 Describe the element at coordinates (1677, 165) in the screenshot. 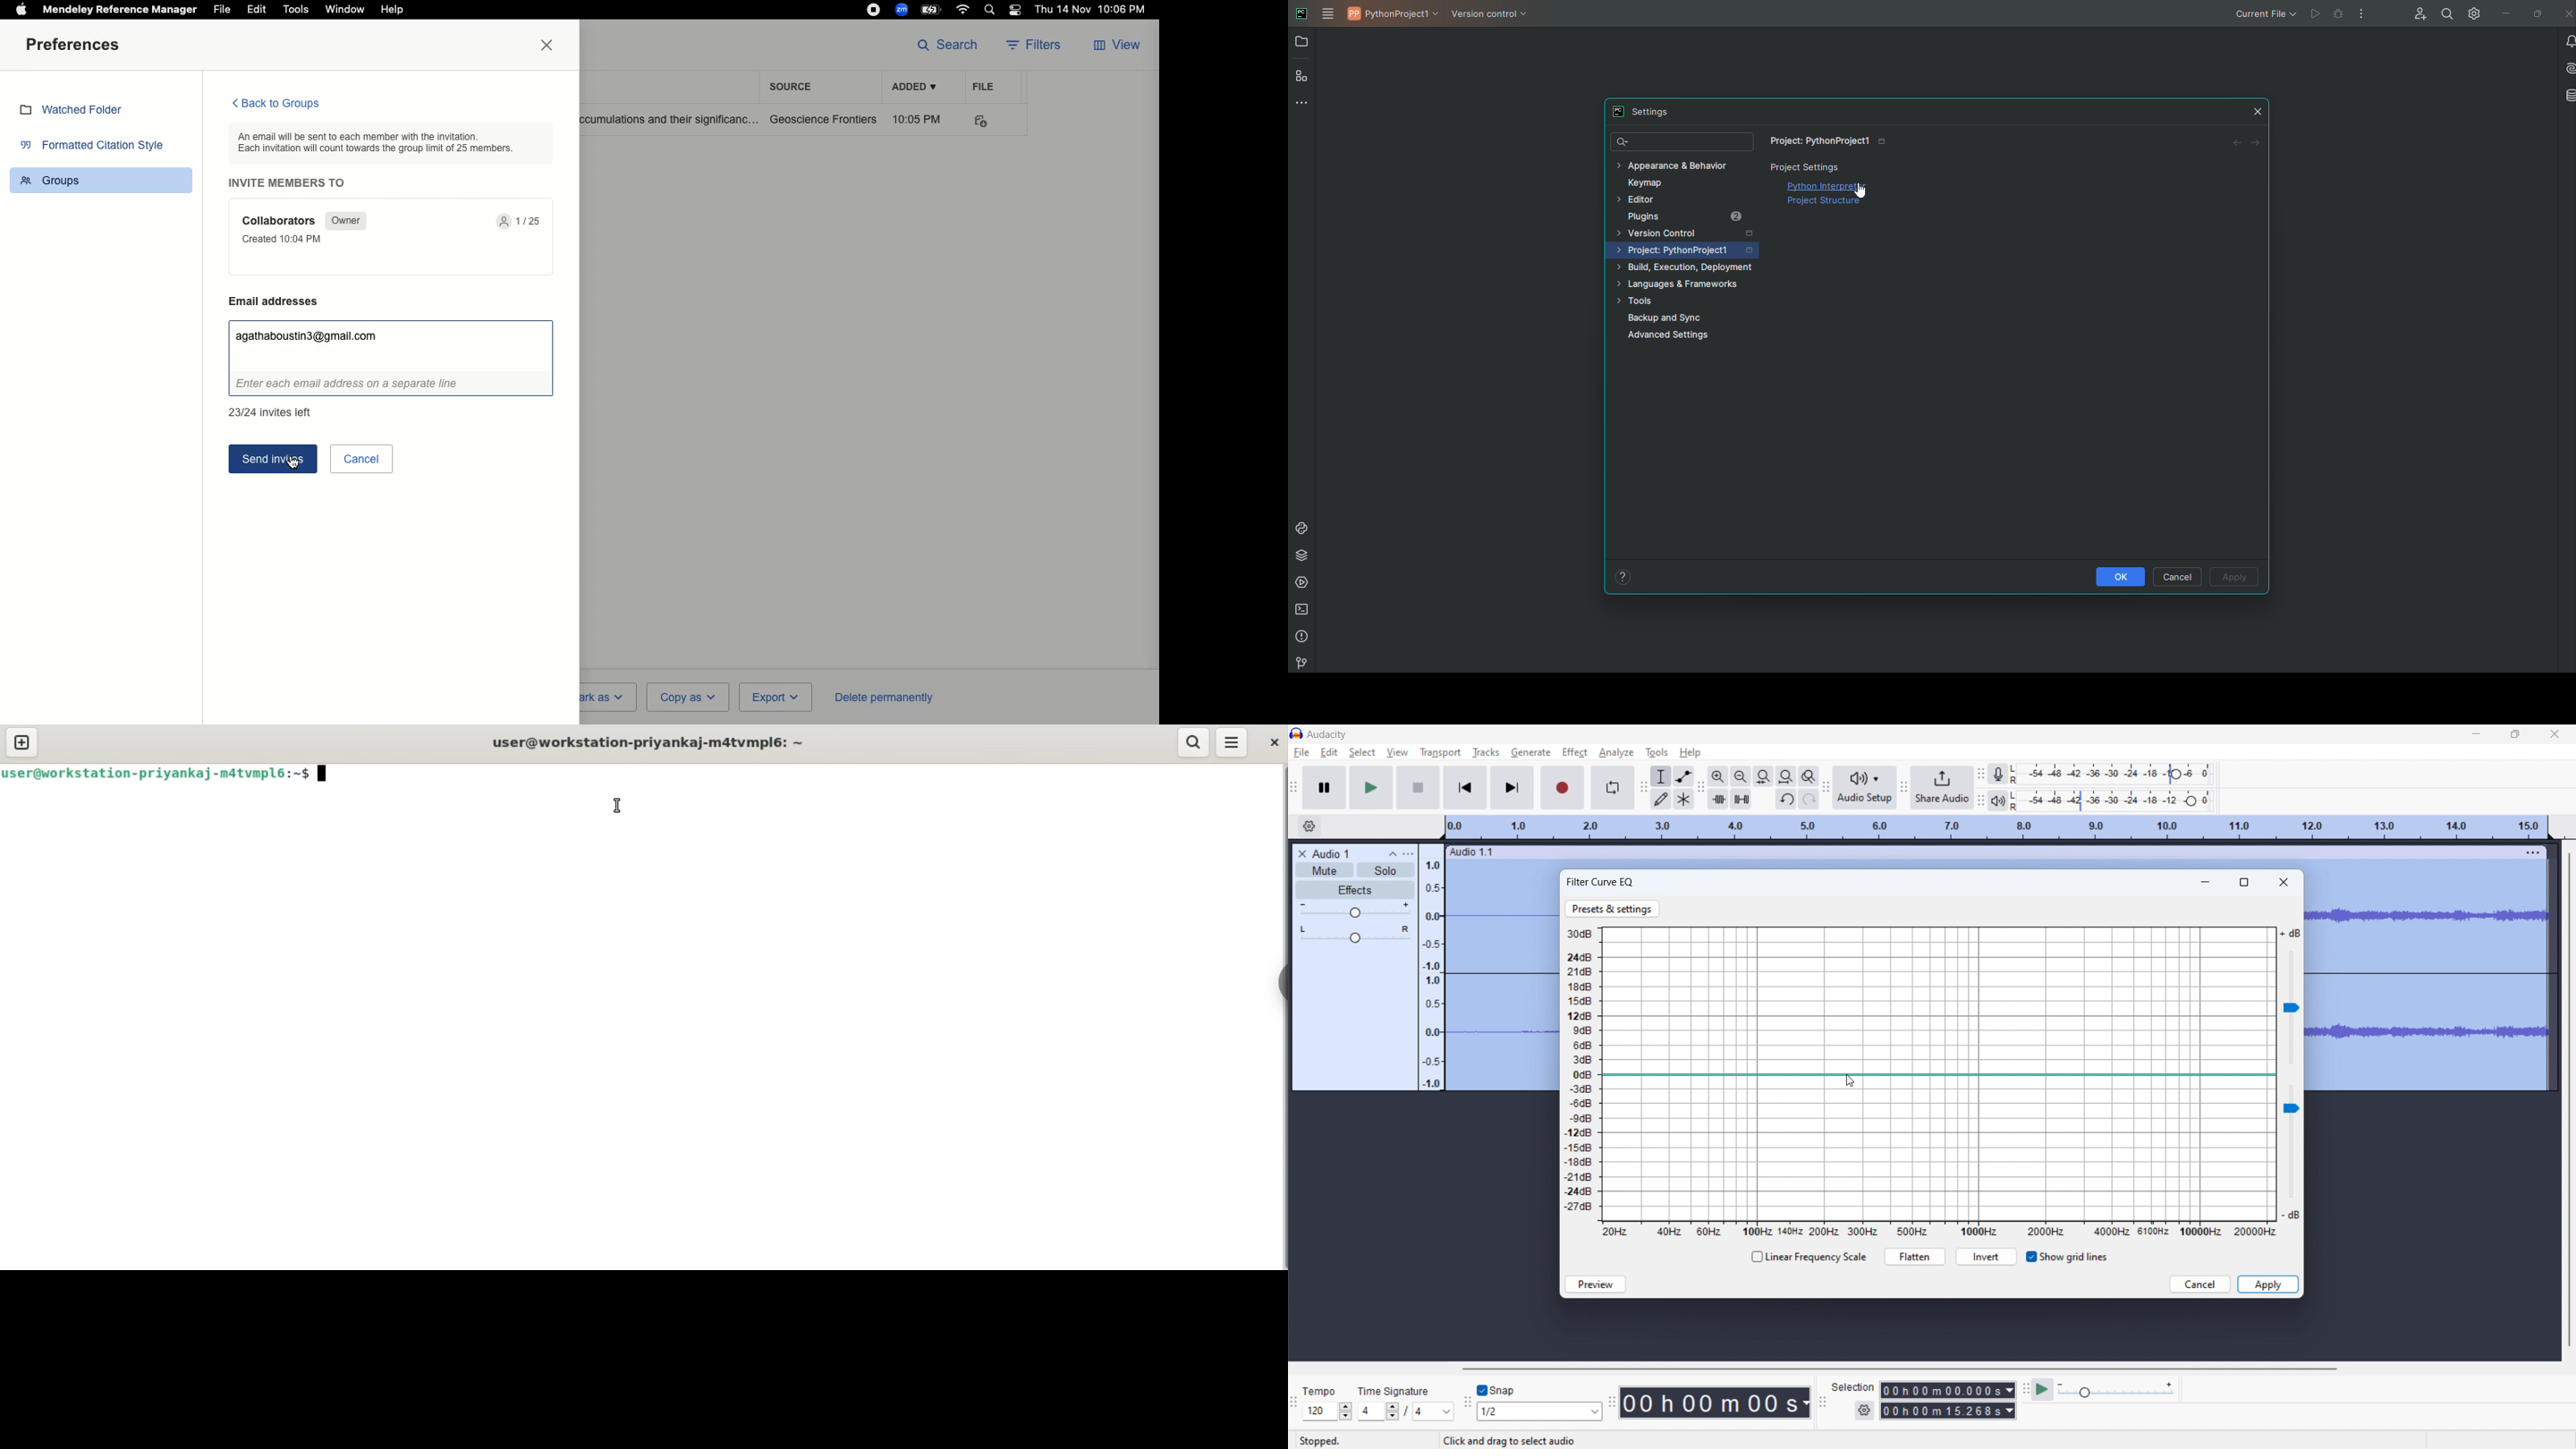

I see `Appearance and behavior` at that location.